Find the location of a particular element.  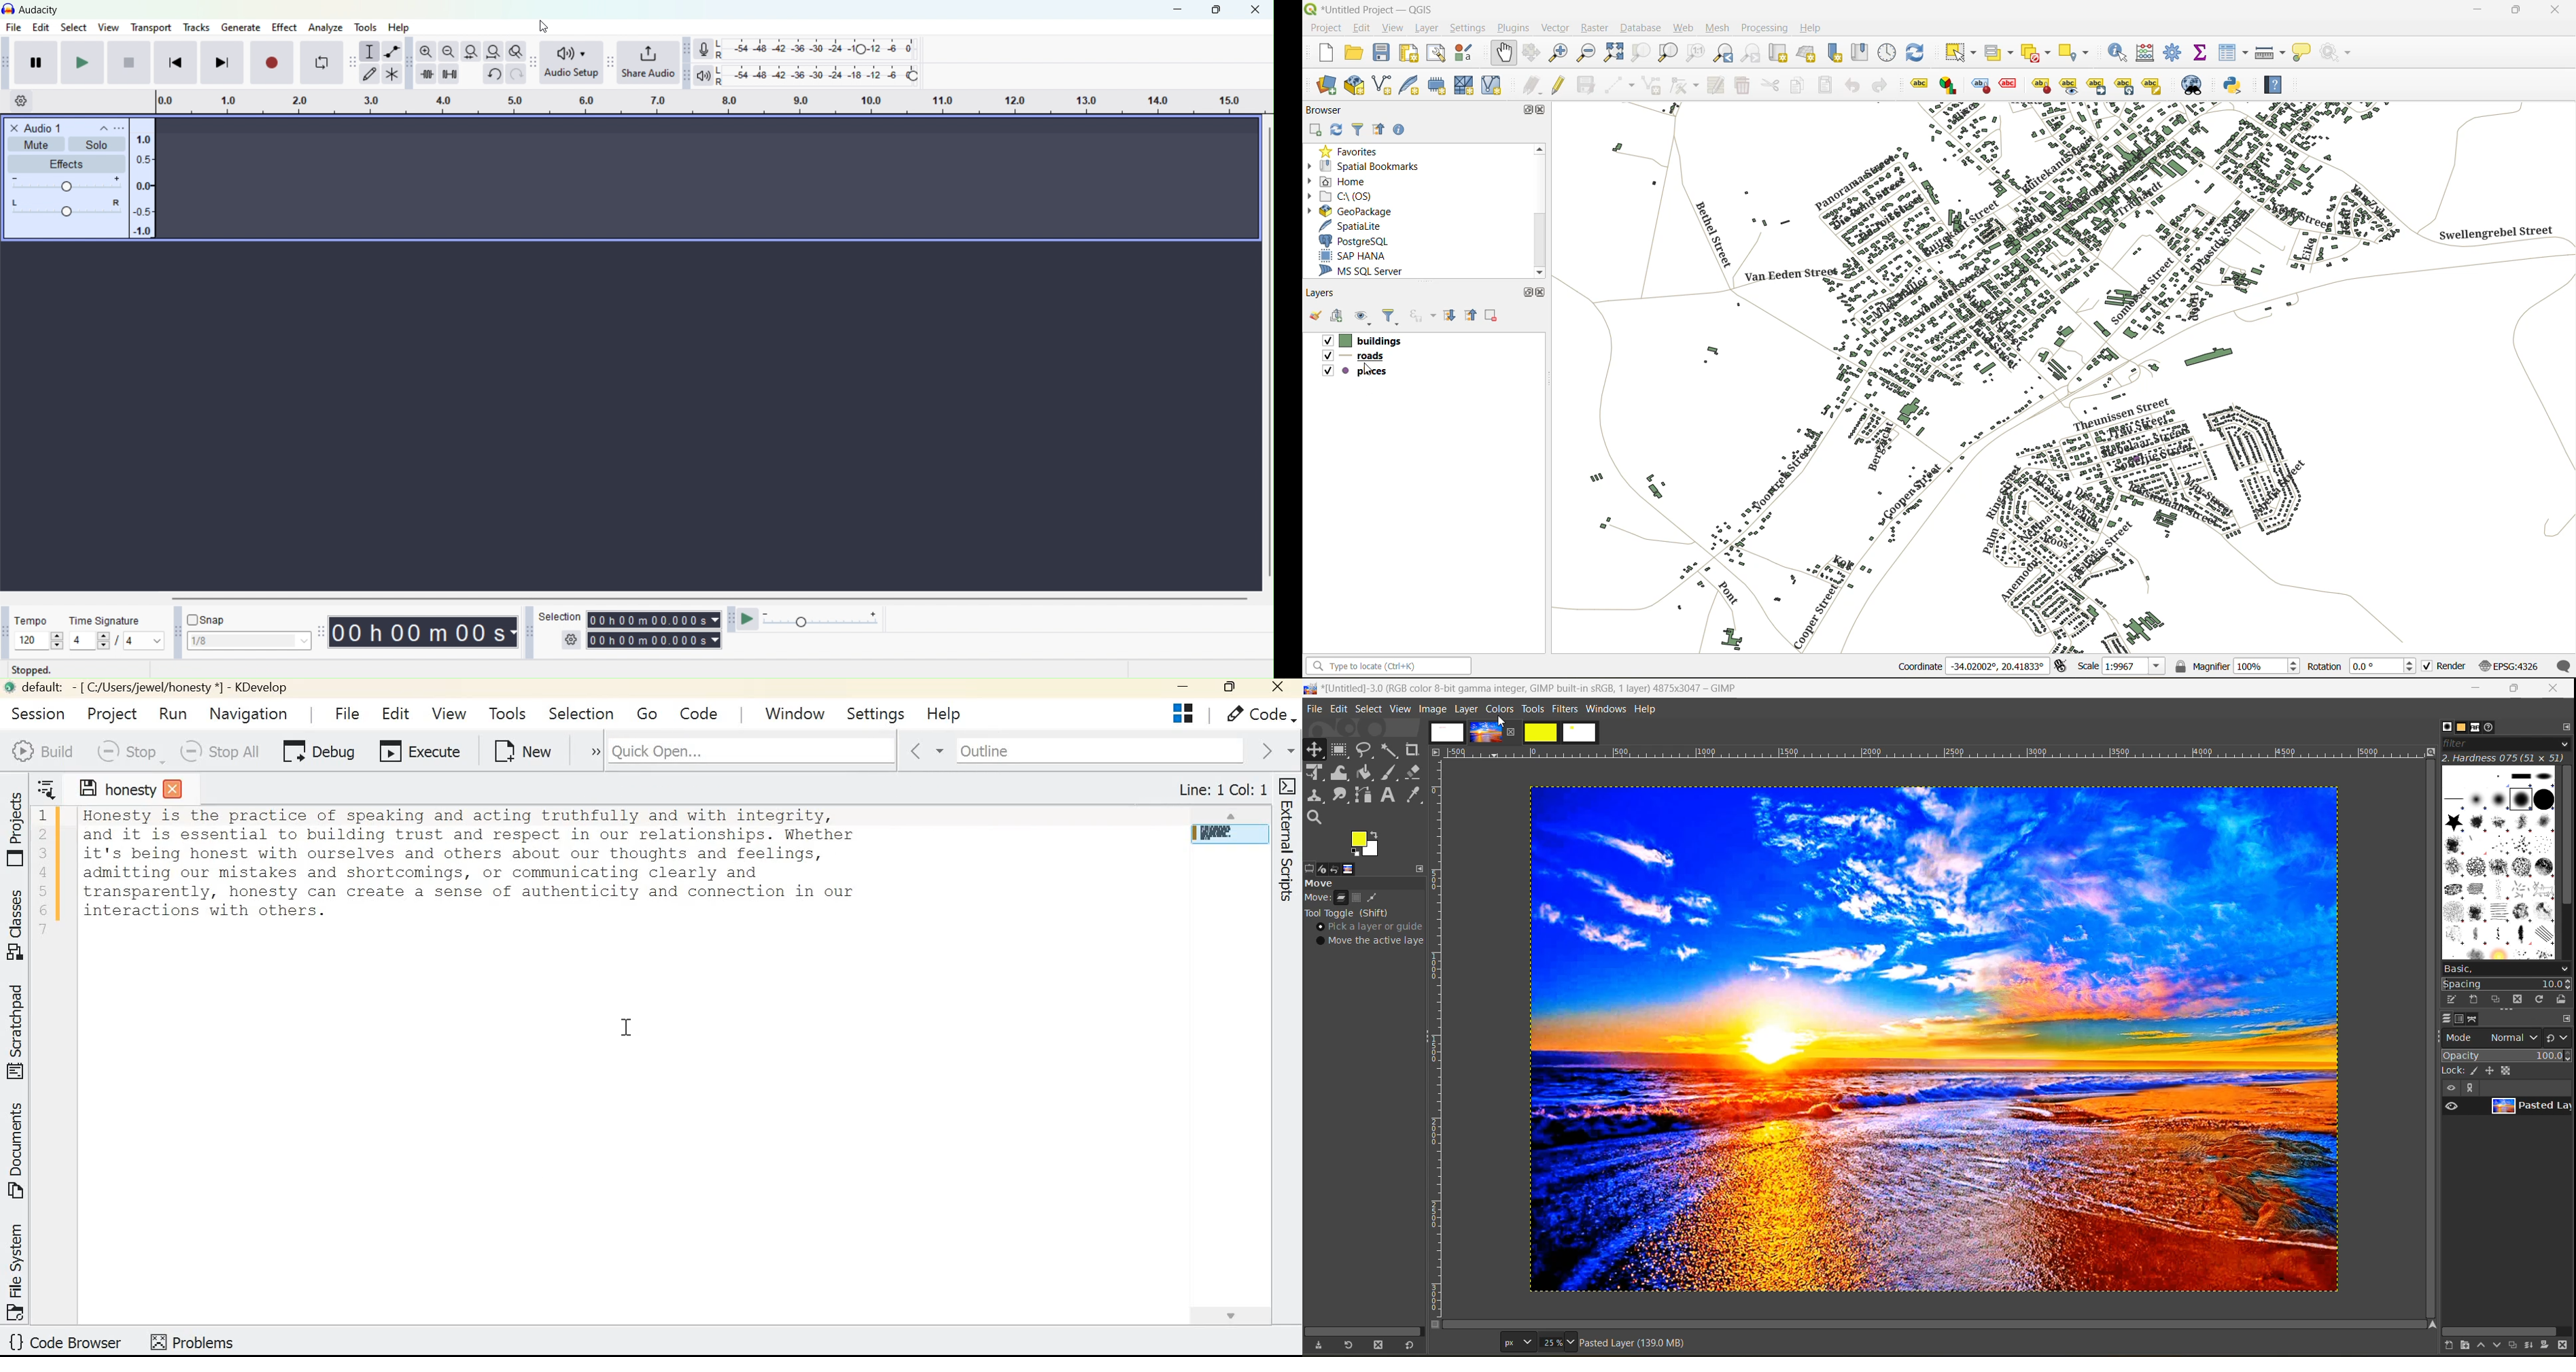

Line: 1 Col: 1 is located at coordinates (1222, 786).